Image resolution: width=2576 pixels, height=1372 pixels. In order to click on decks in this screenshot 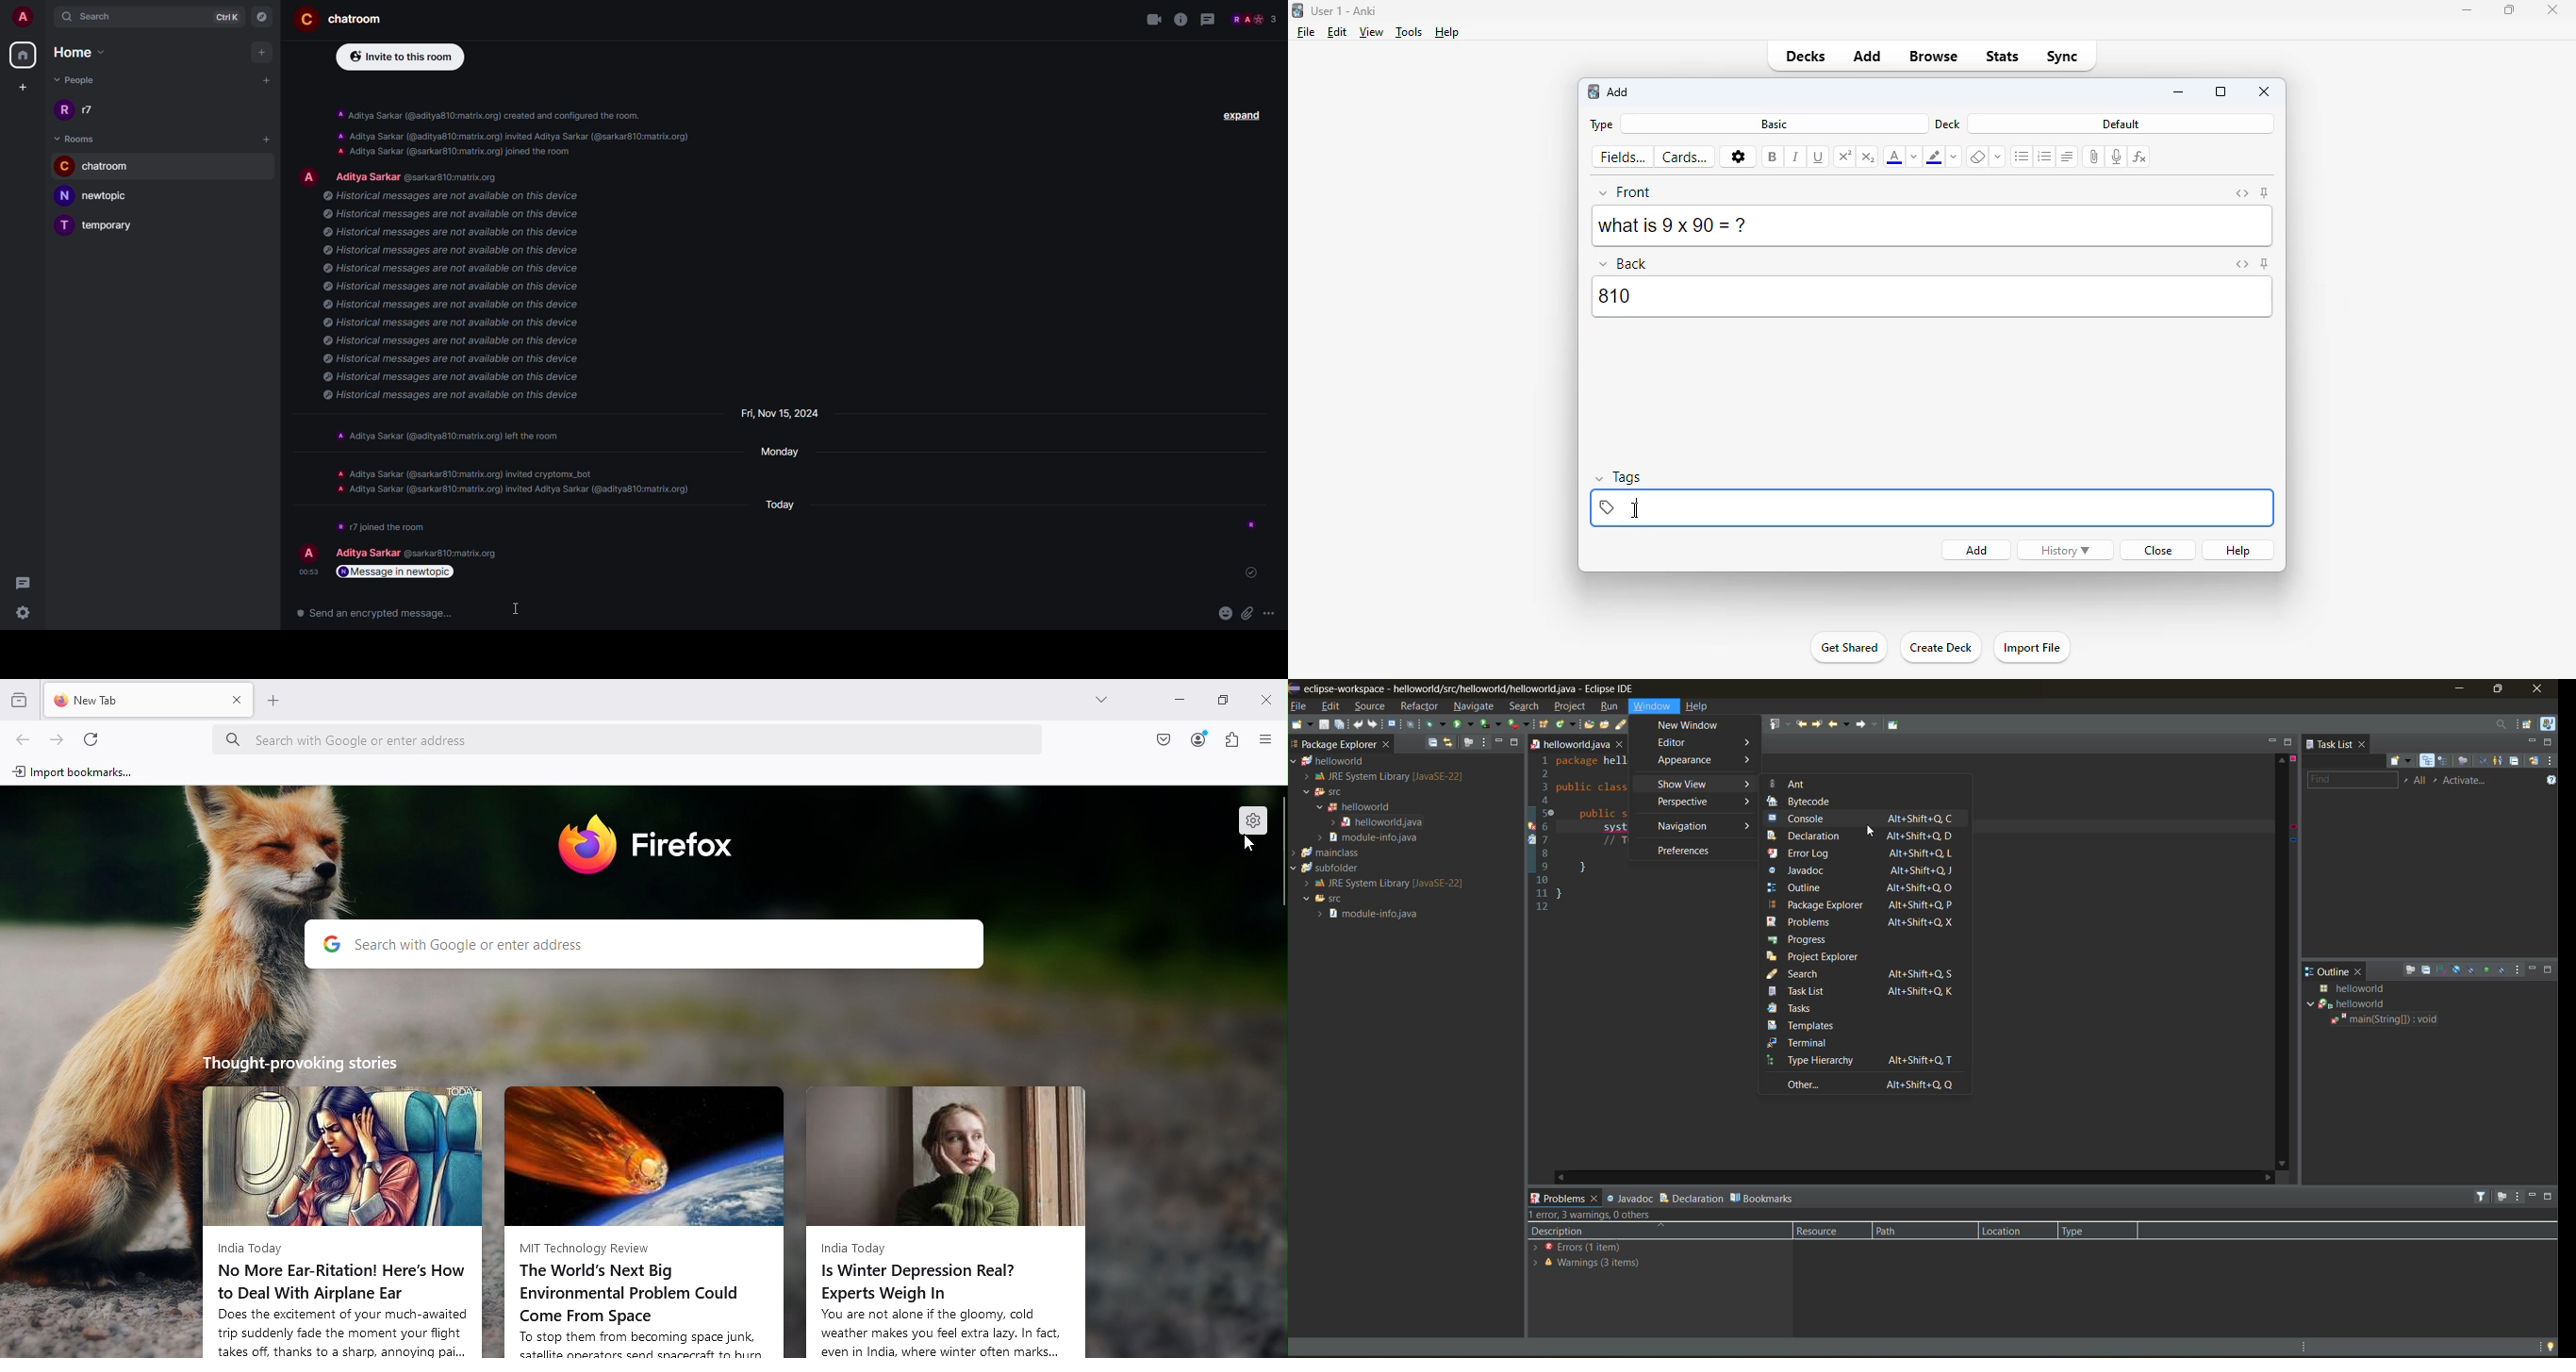, I will do `click(1805, 56)`.